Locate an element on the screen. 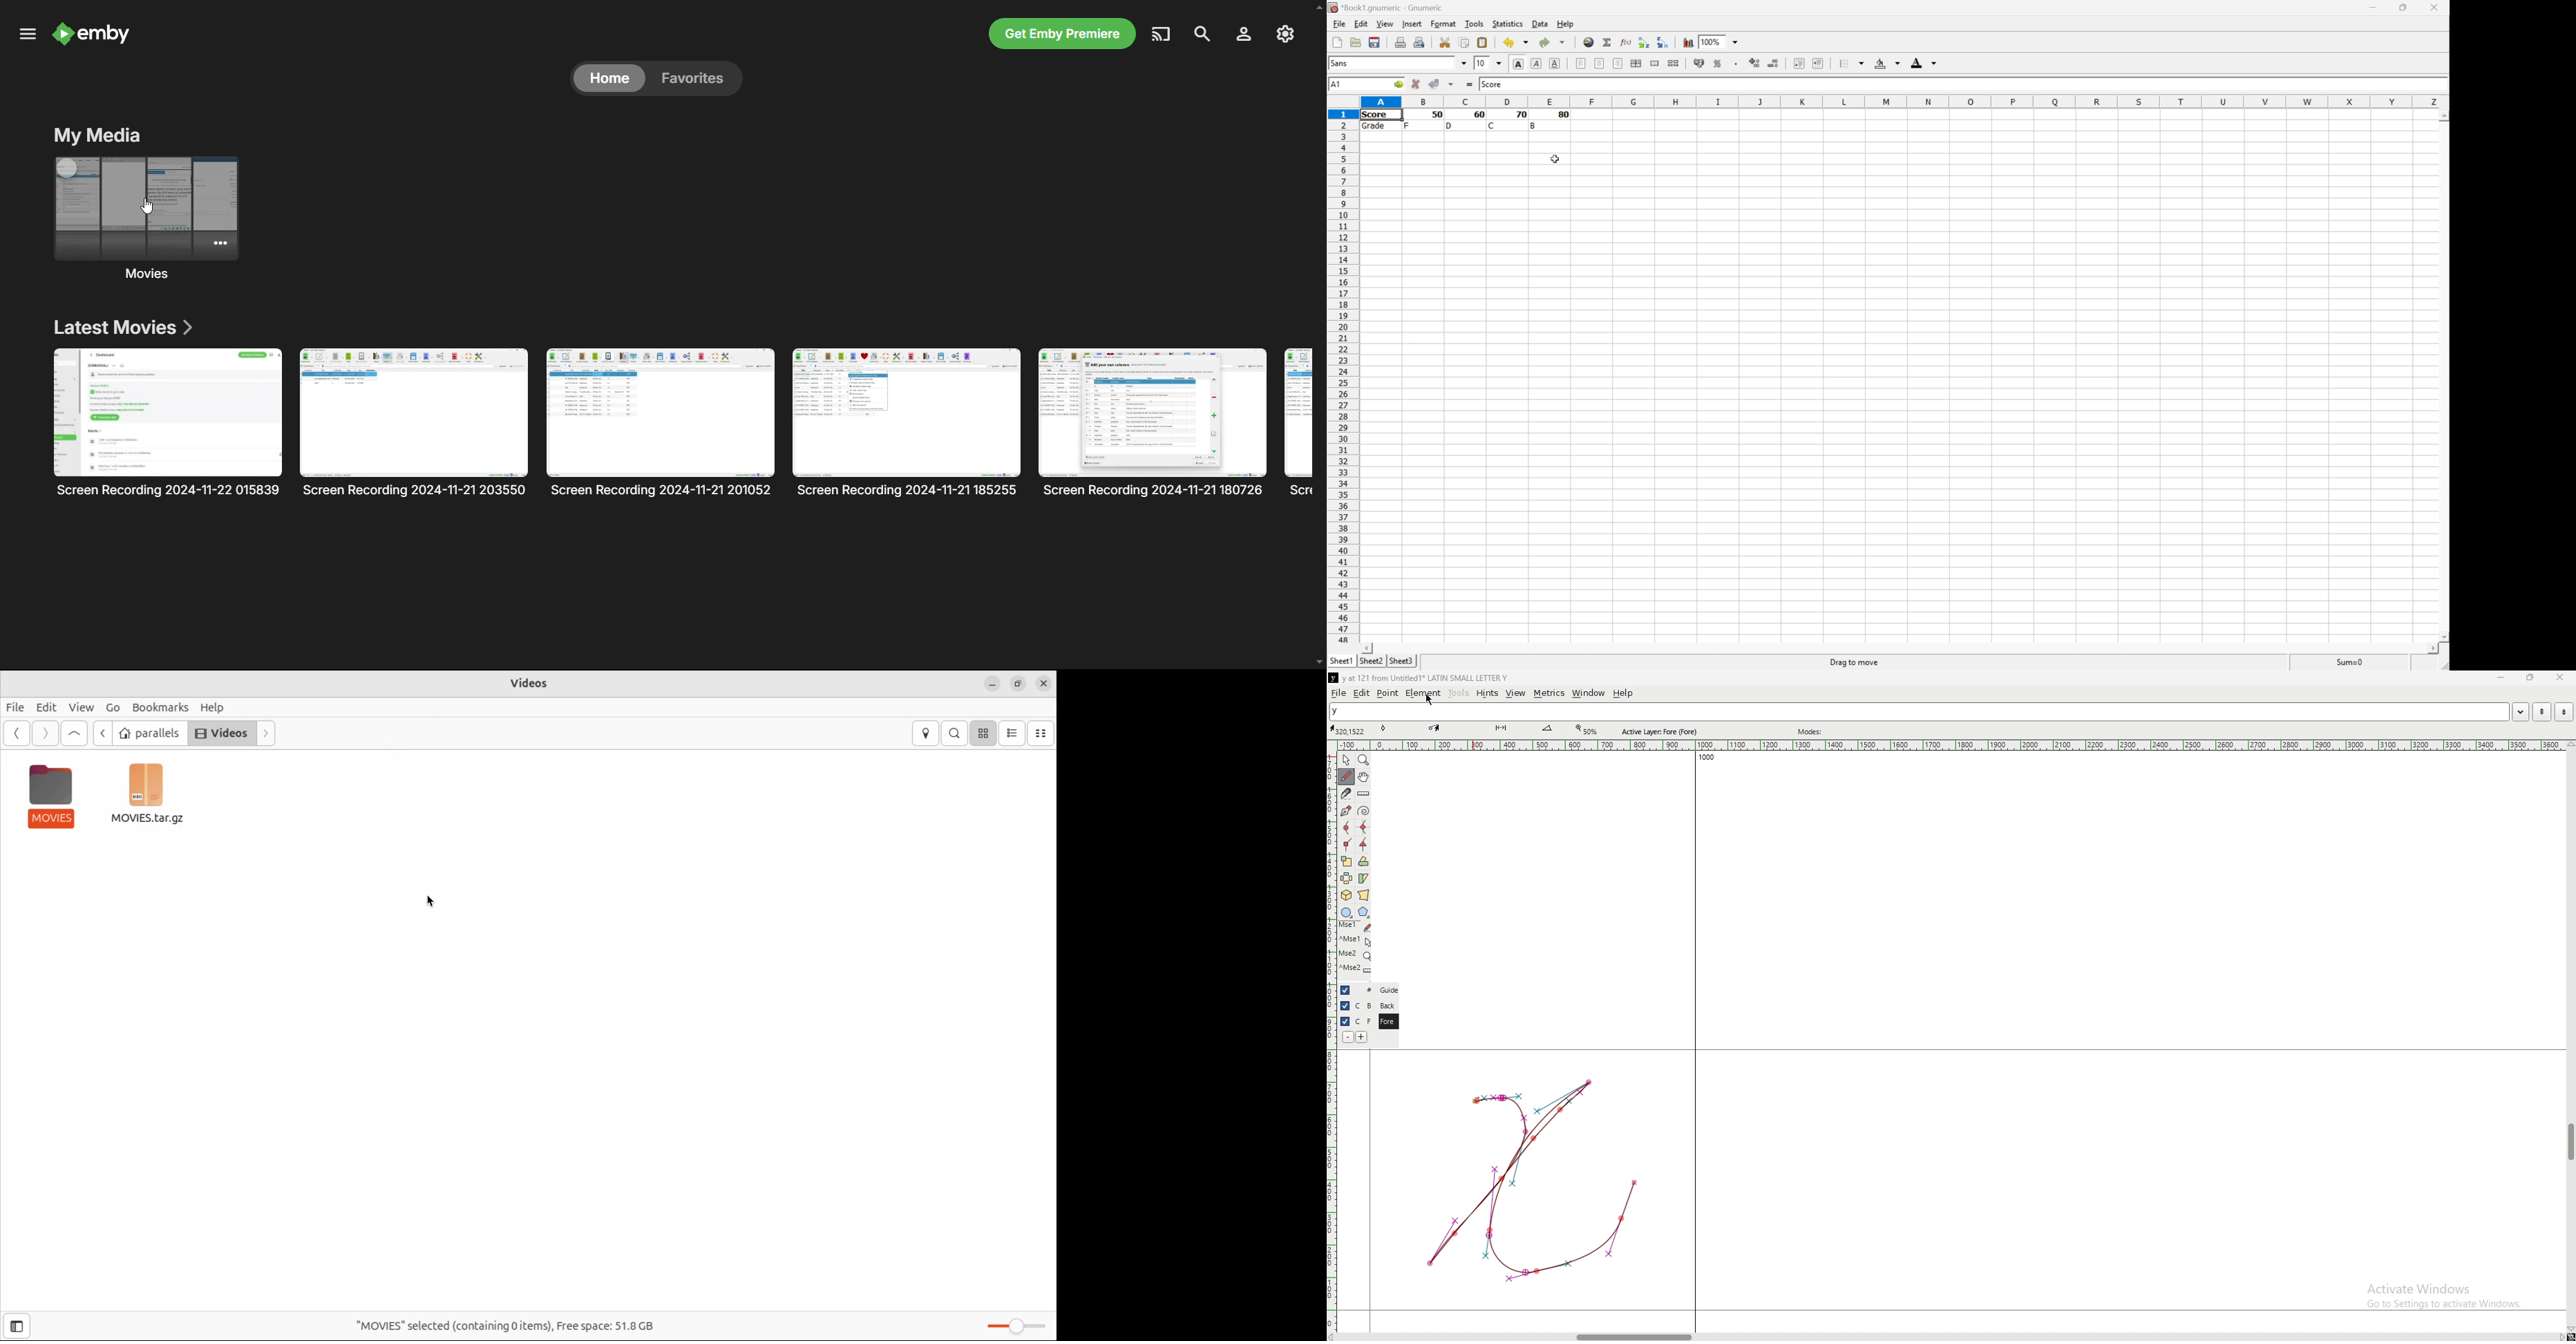  help is located at coordinates (215, 707).